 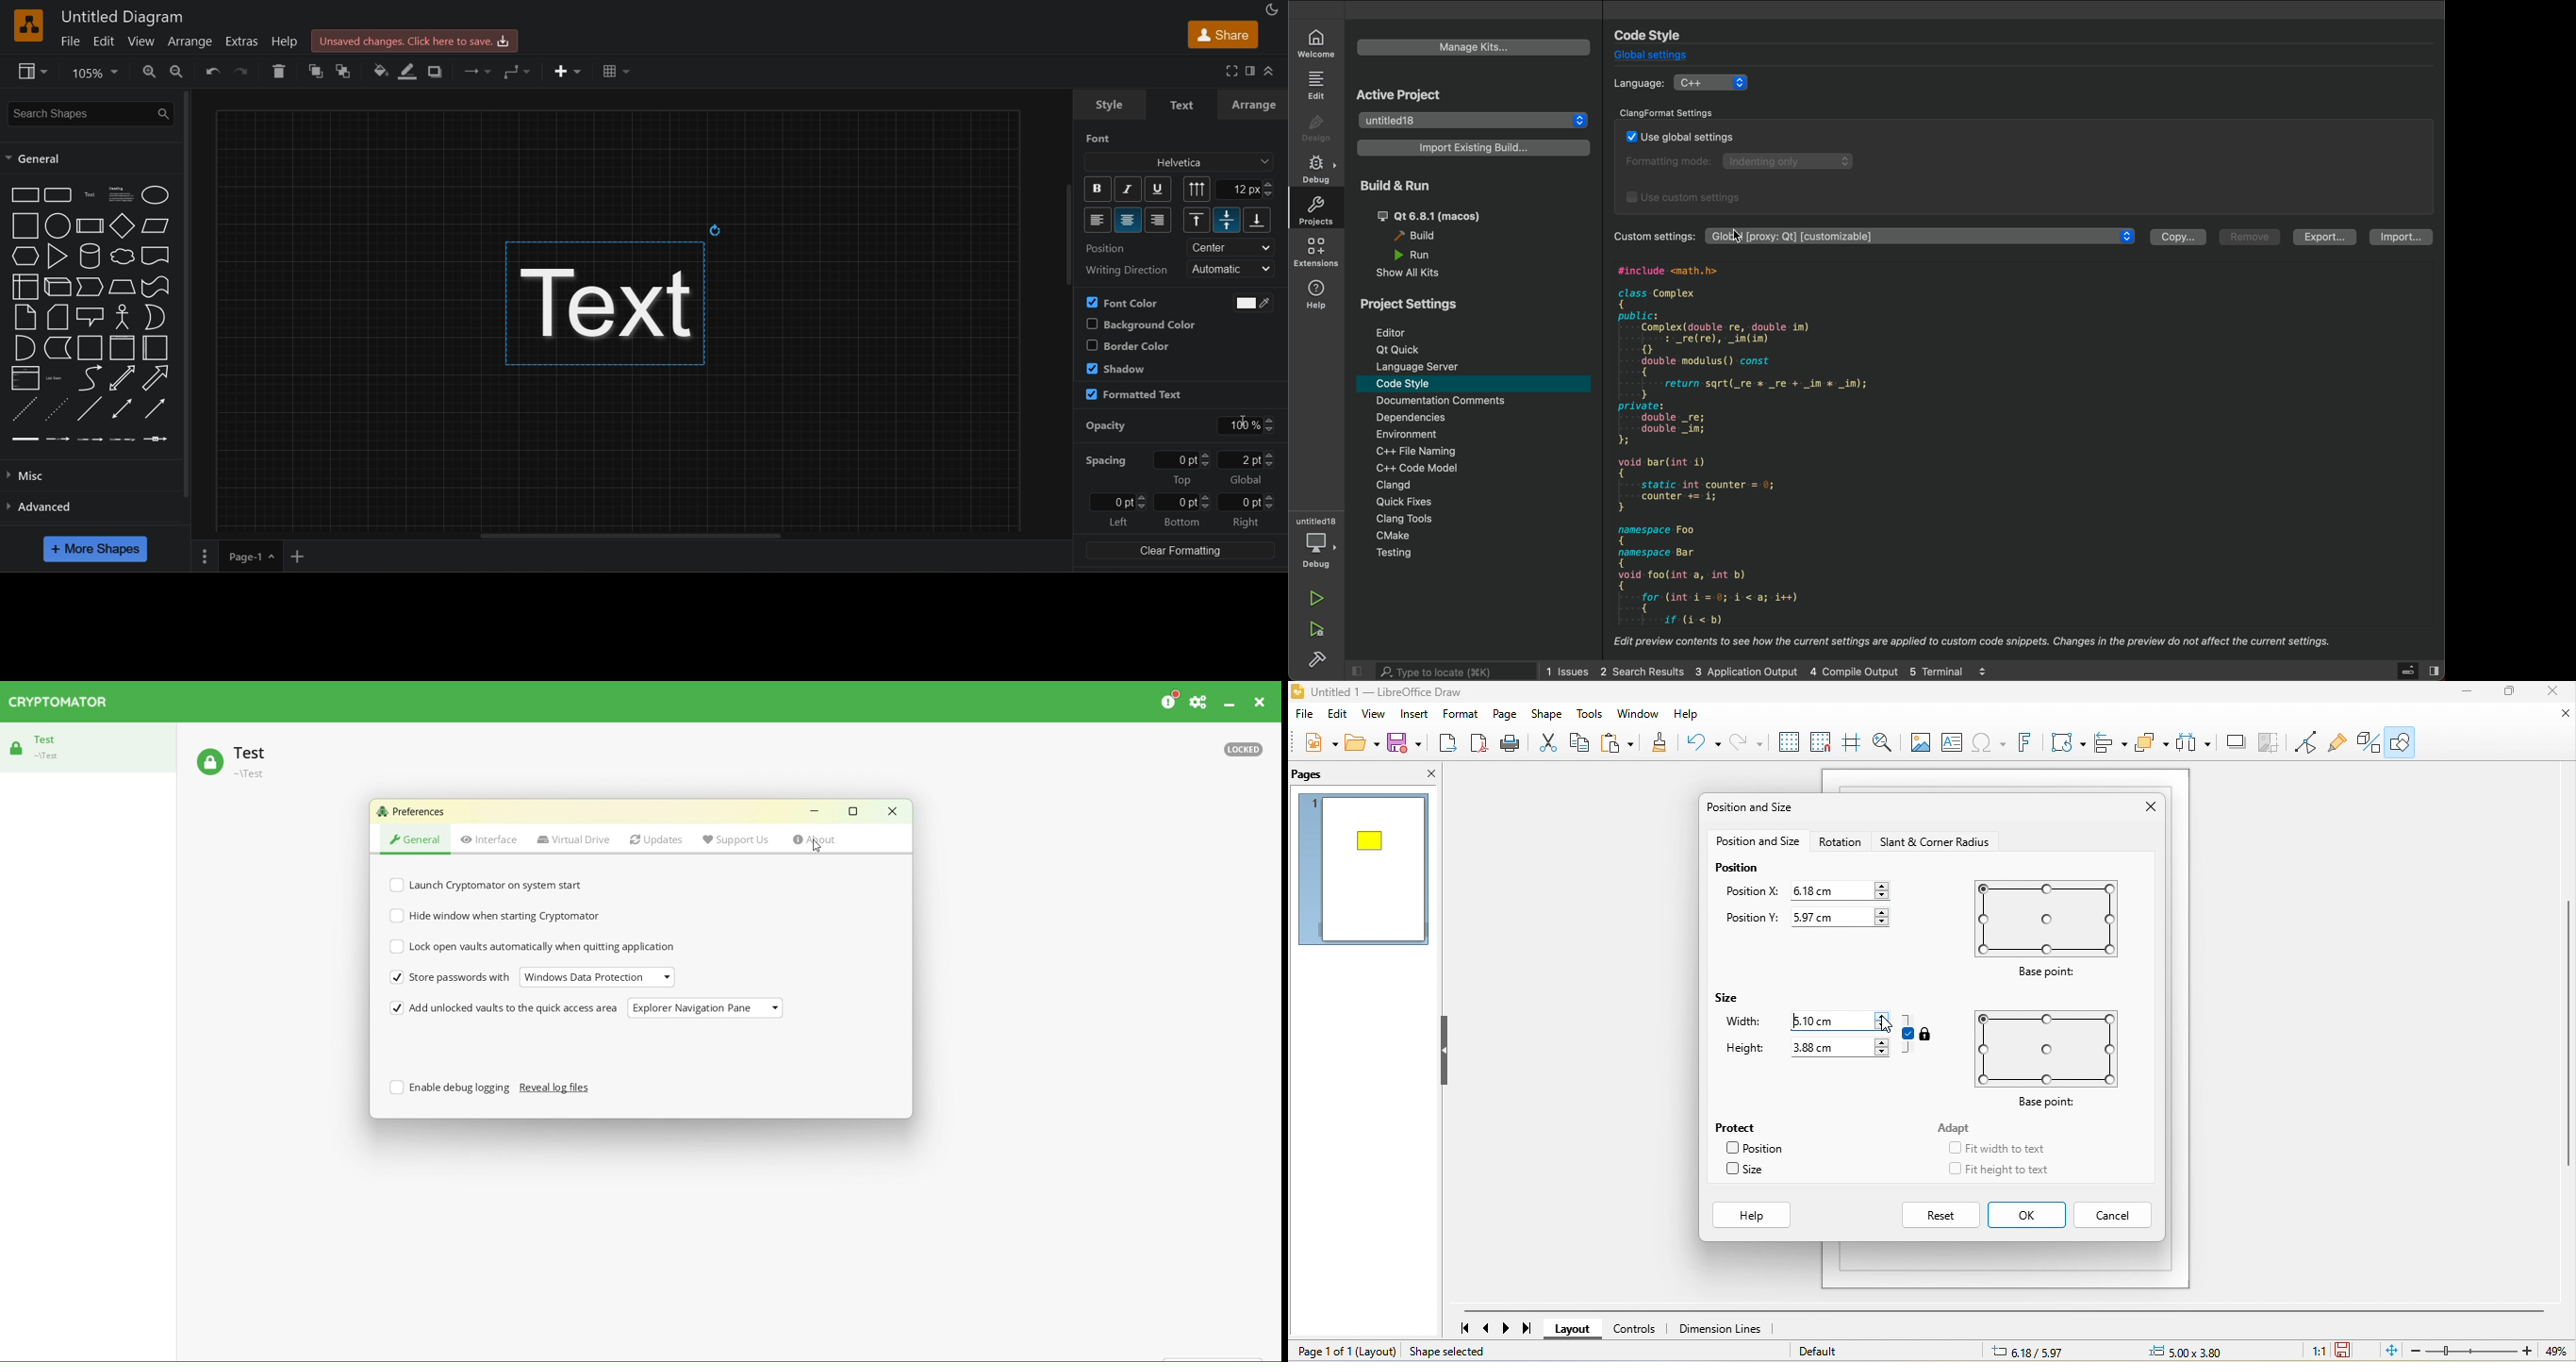 I want to click on redo, so click(x=1747, y=742).